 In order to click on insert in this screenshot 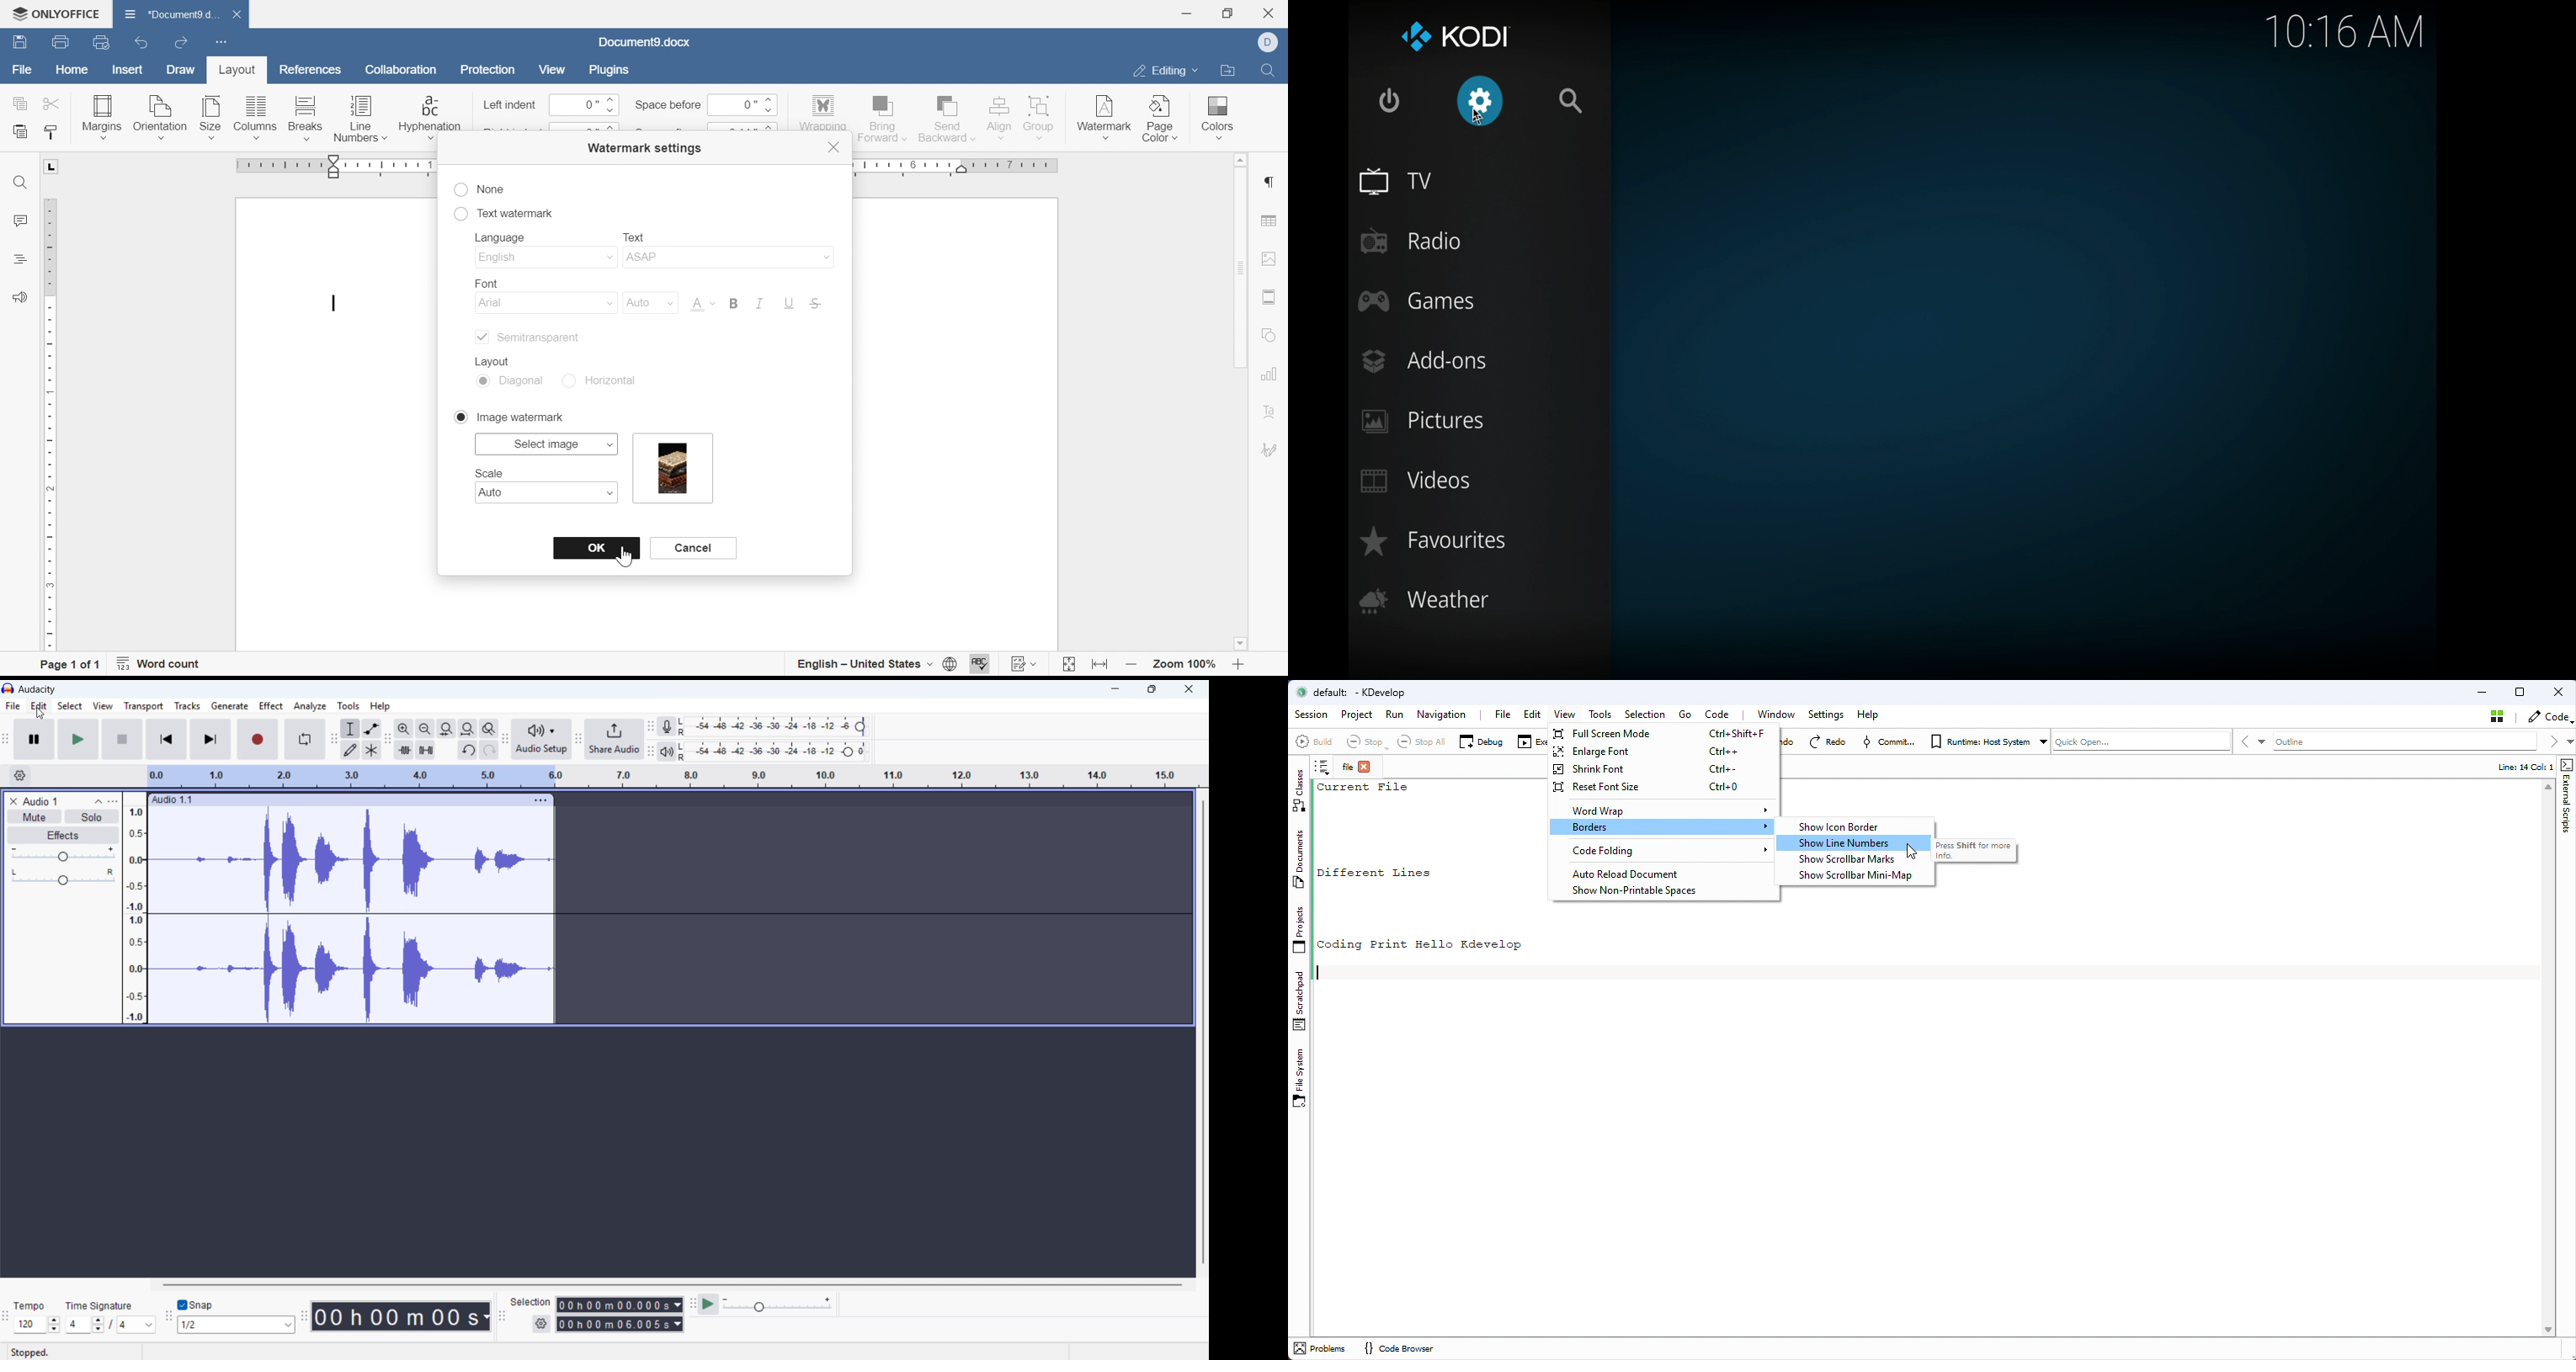, I will do `click(125, 71)`.